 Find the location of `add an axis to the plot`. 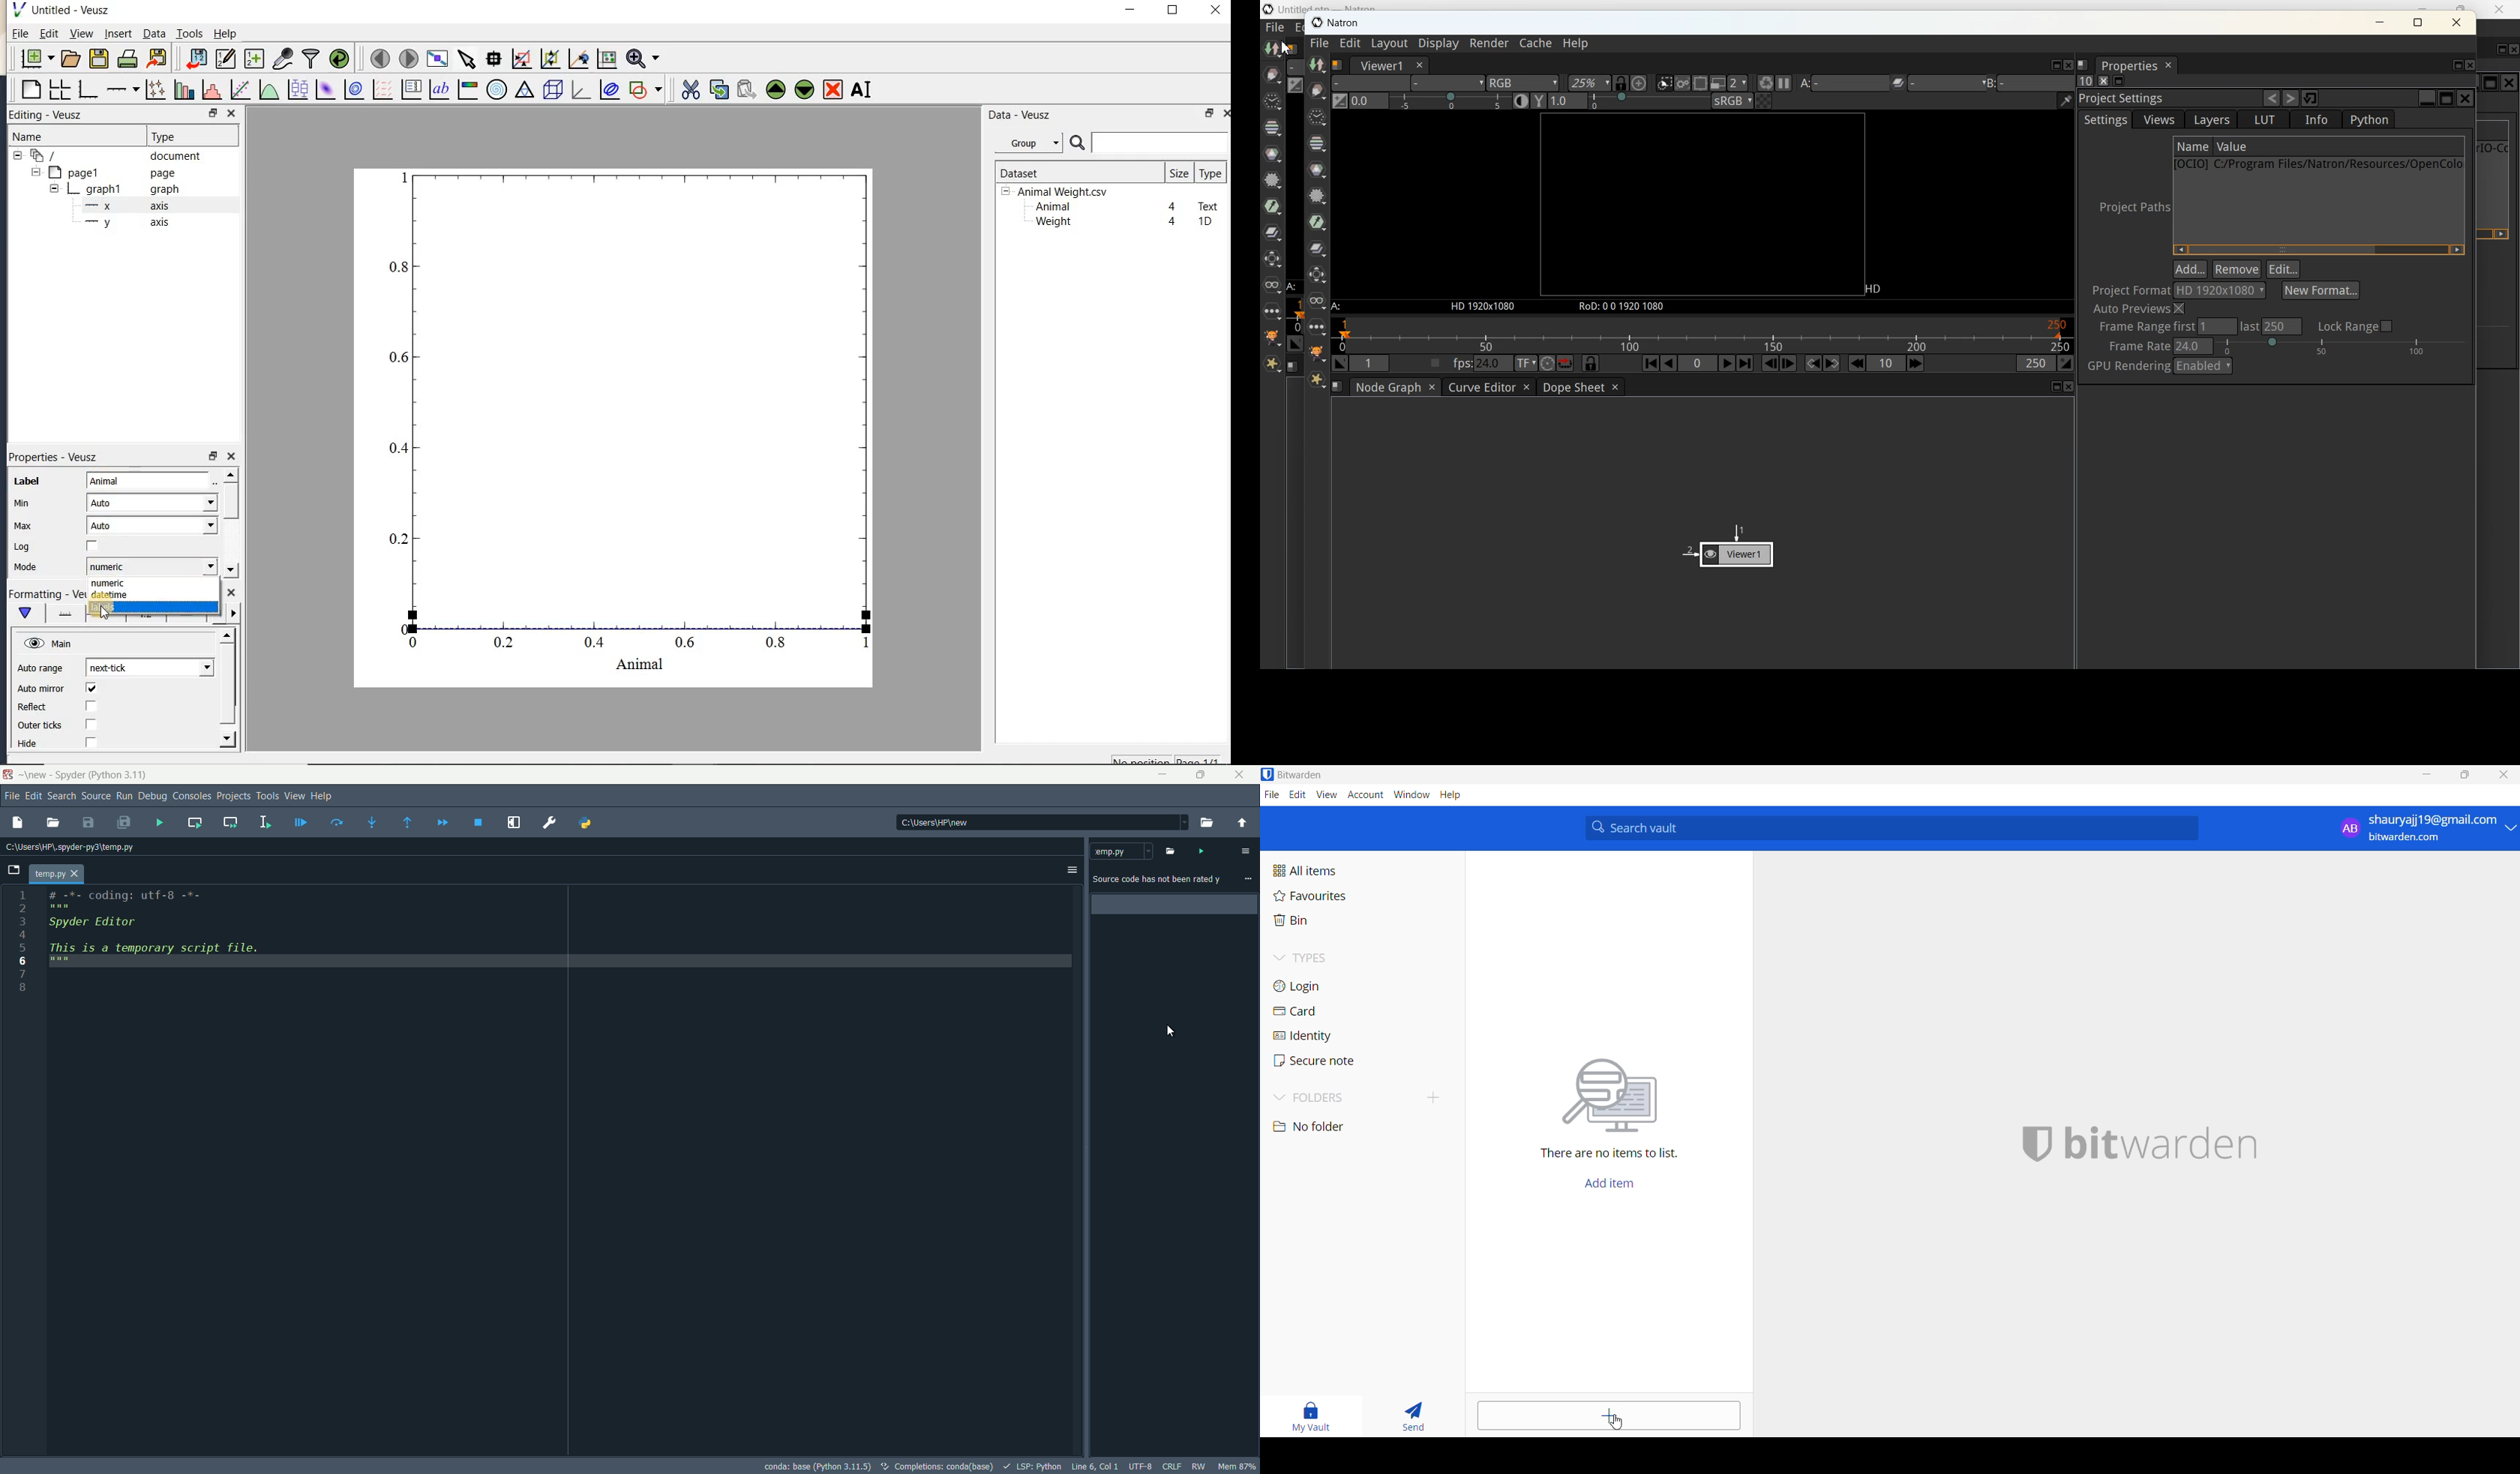

add an axis to the plot is located at coordinates (122, 89).